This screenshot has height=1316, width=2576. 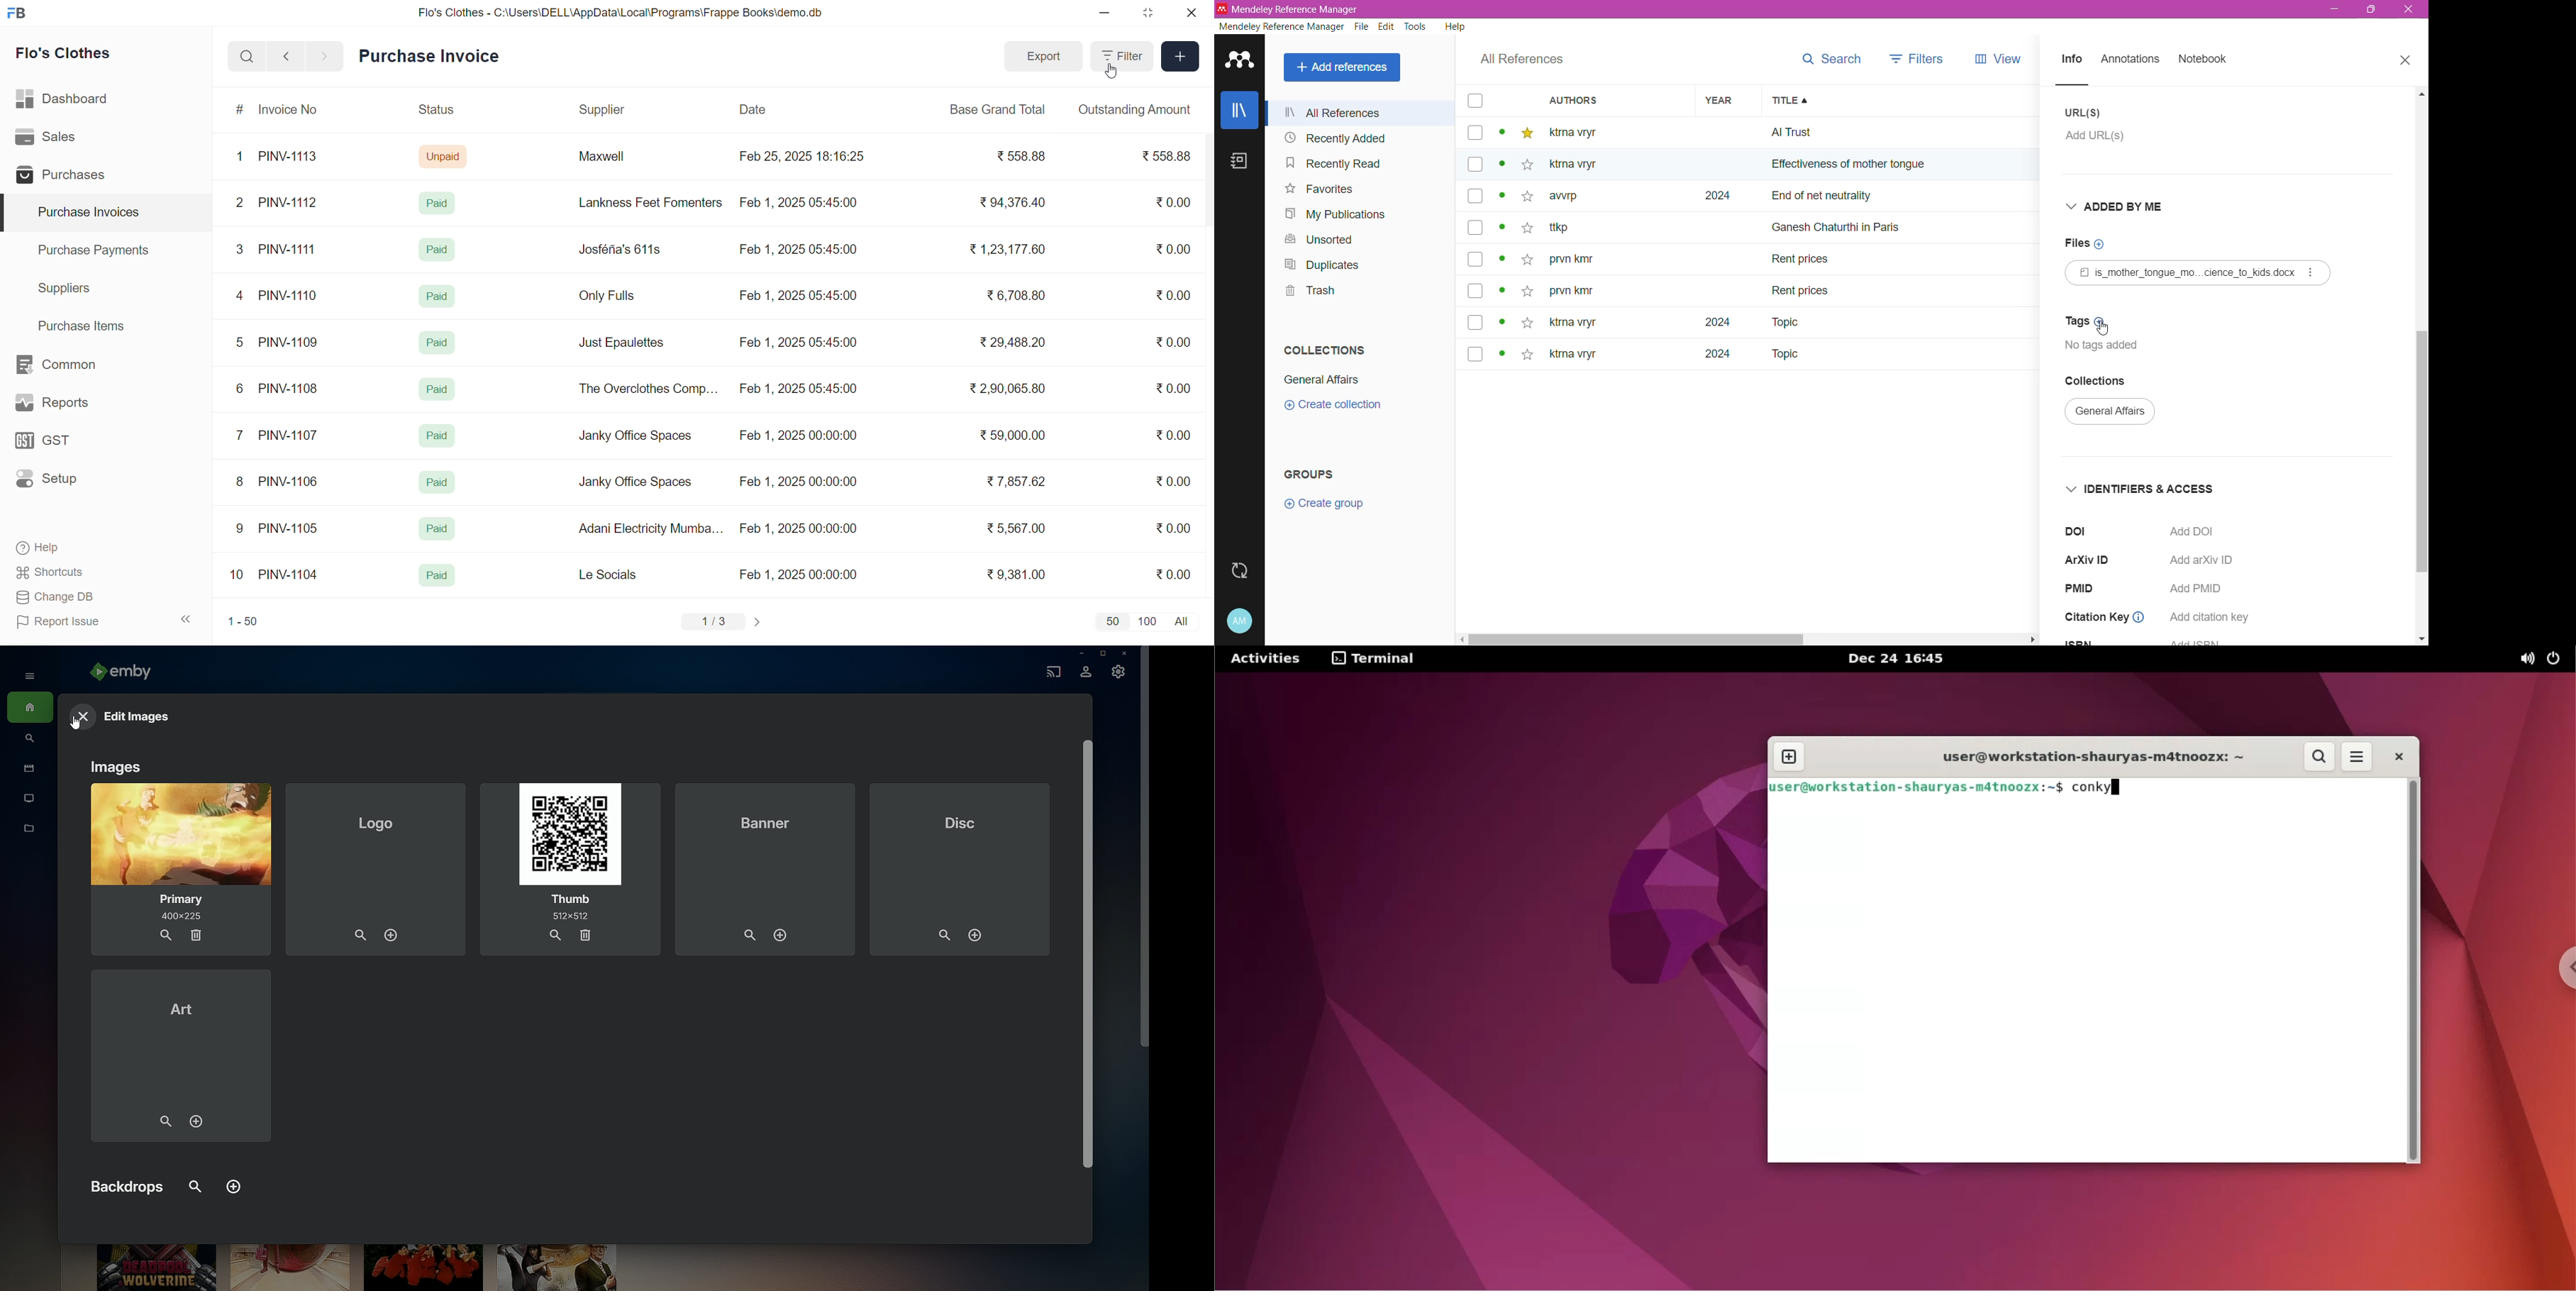 I want to click on dot , so click(x=1502, y=199).